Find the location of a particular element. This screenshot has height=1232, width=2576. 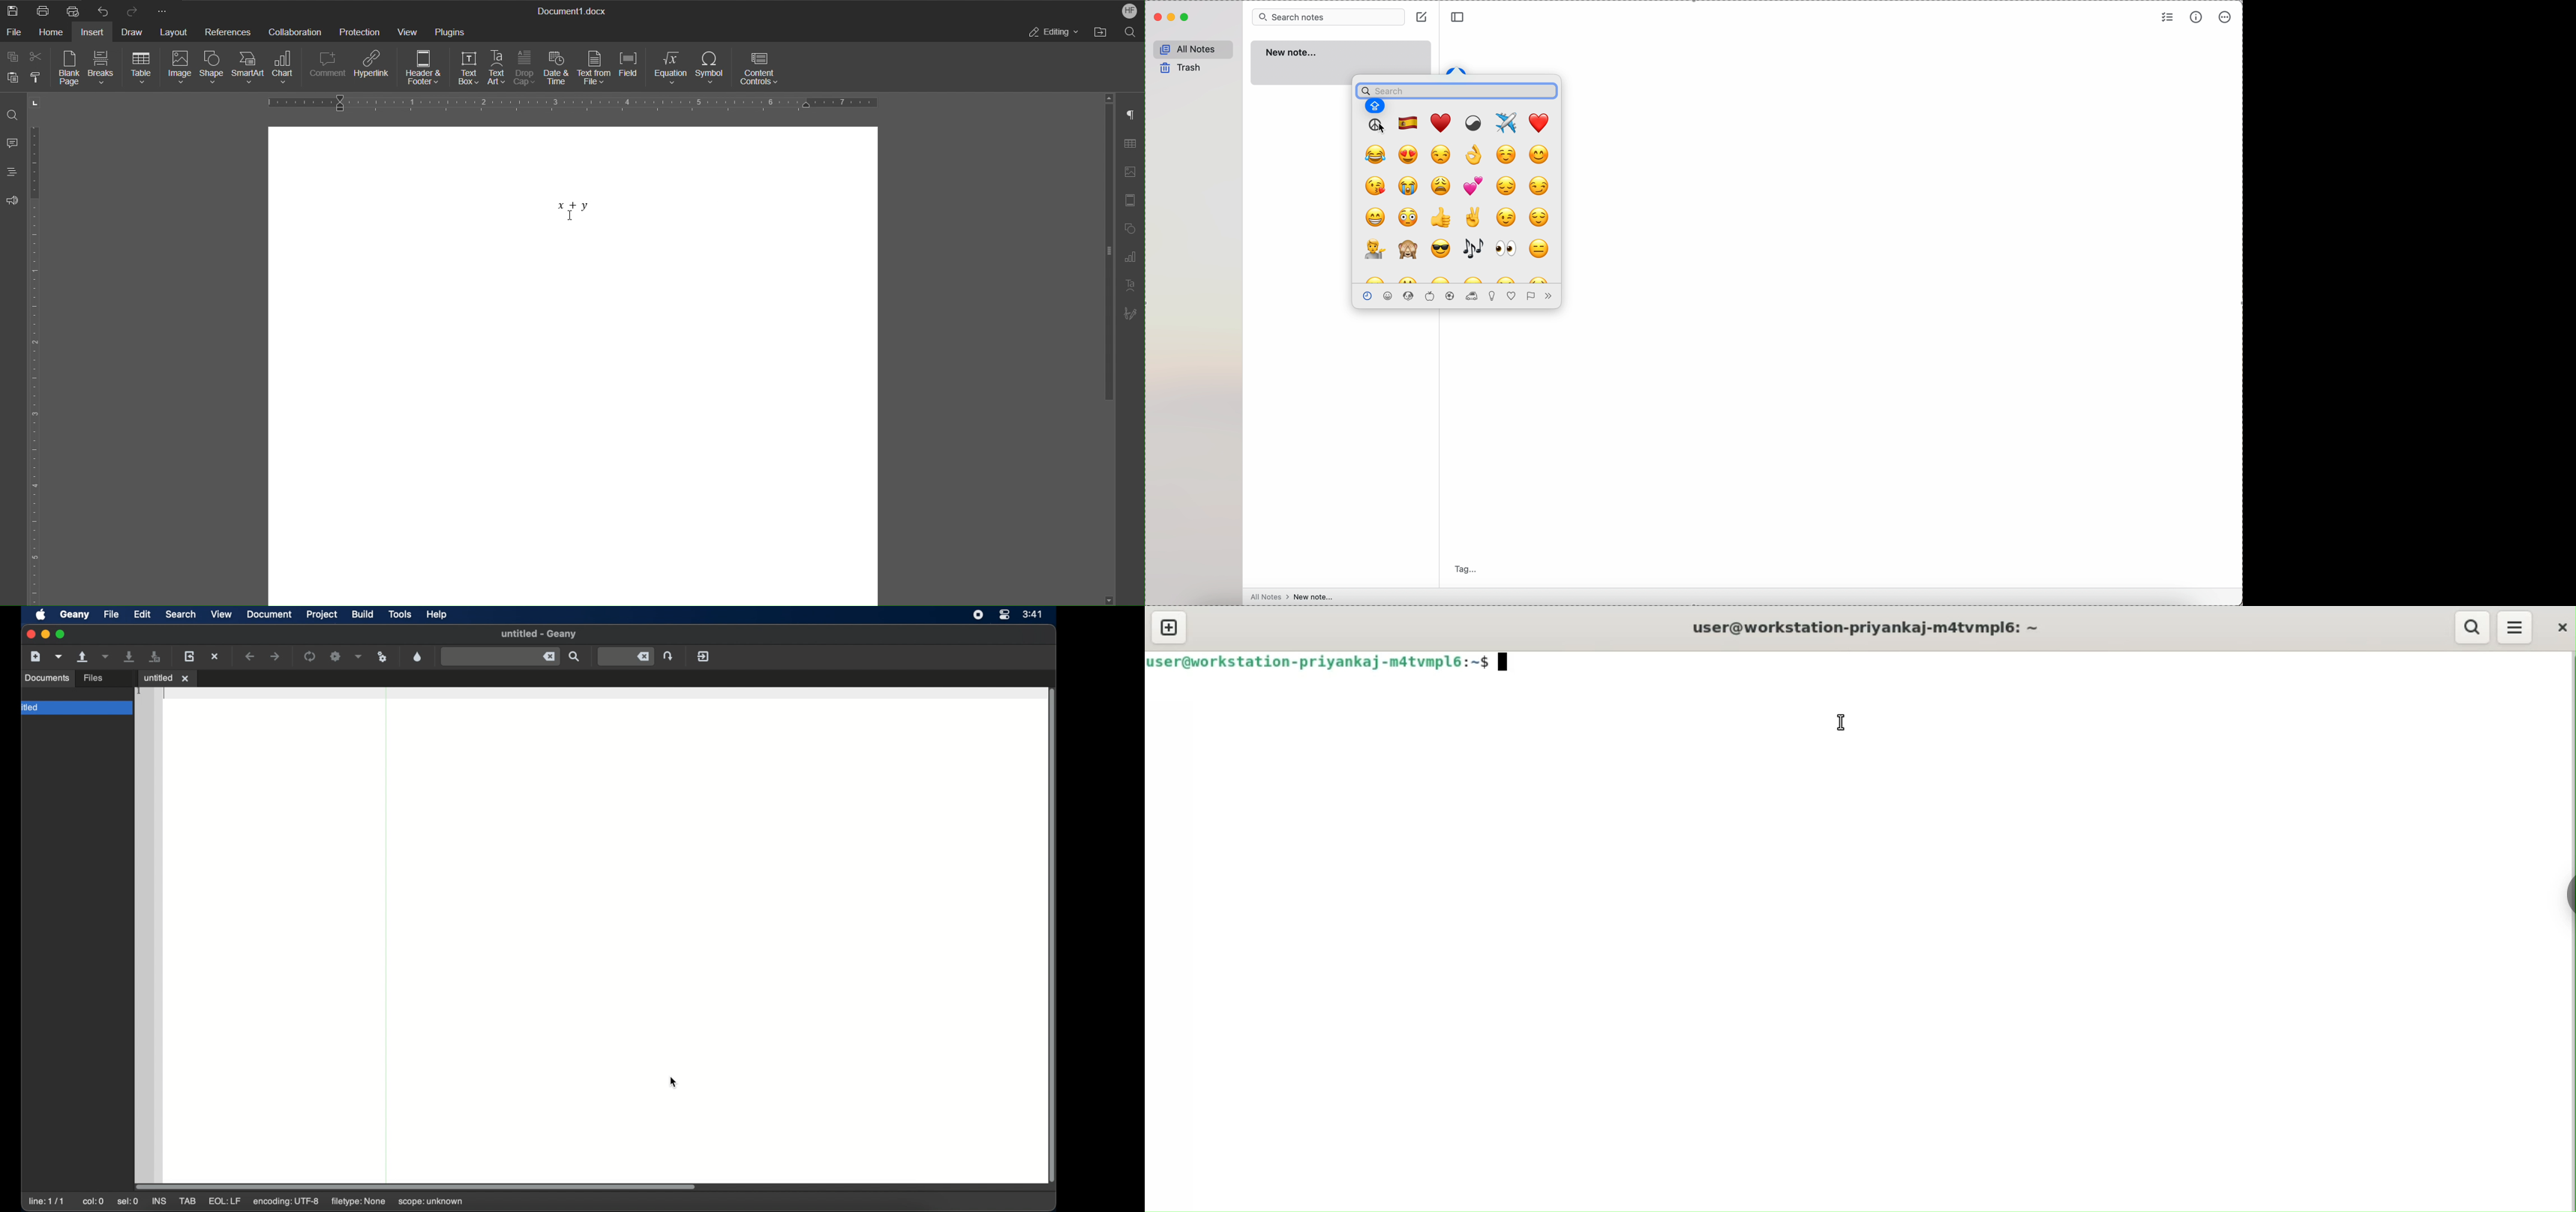

emoji is located at coordinates (1538, 219).